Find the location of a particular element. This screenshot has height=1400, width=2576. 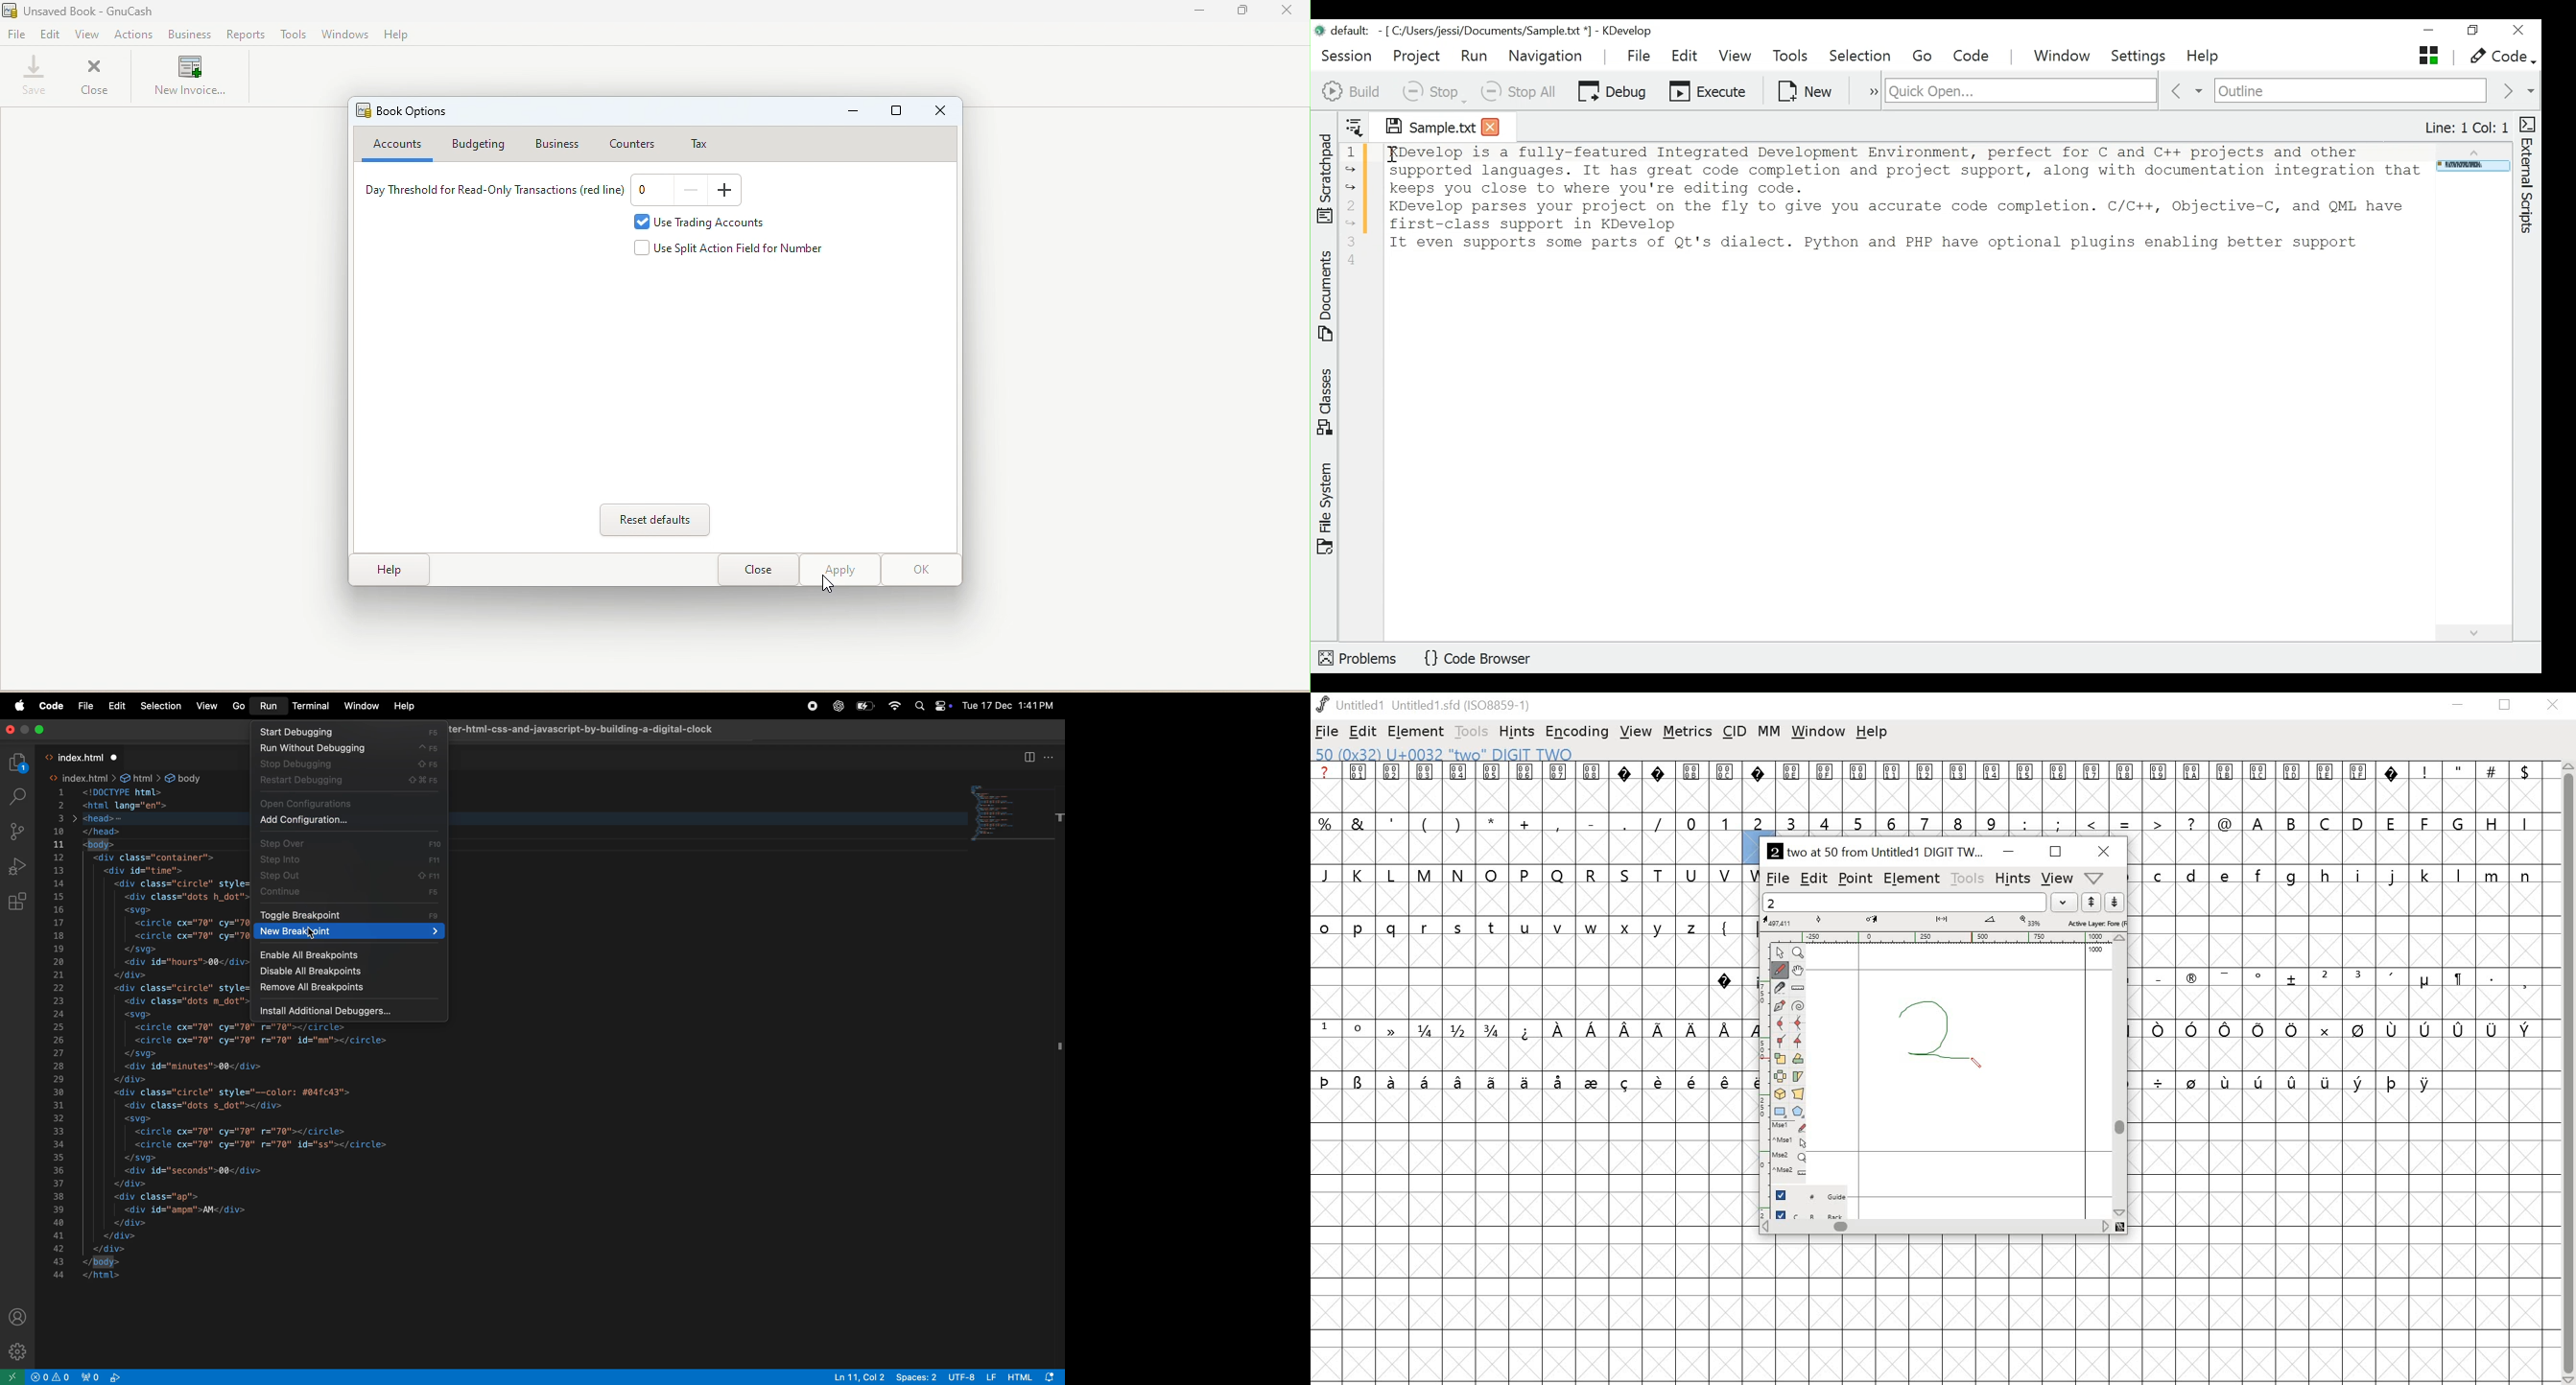

Execute is located at coordinates (1709, 90).